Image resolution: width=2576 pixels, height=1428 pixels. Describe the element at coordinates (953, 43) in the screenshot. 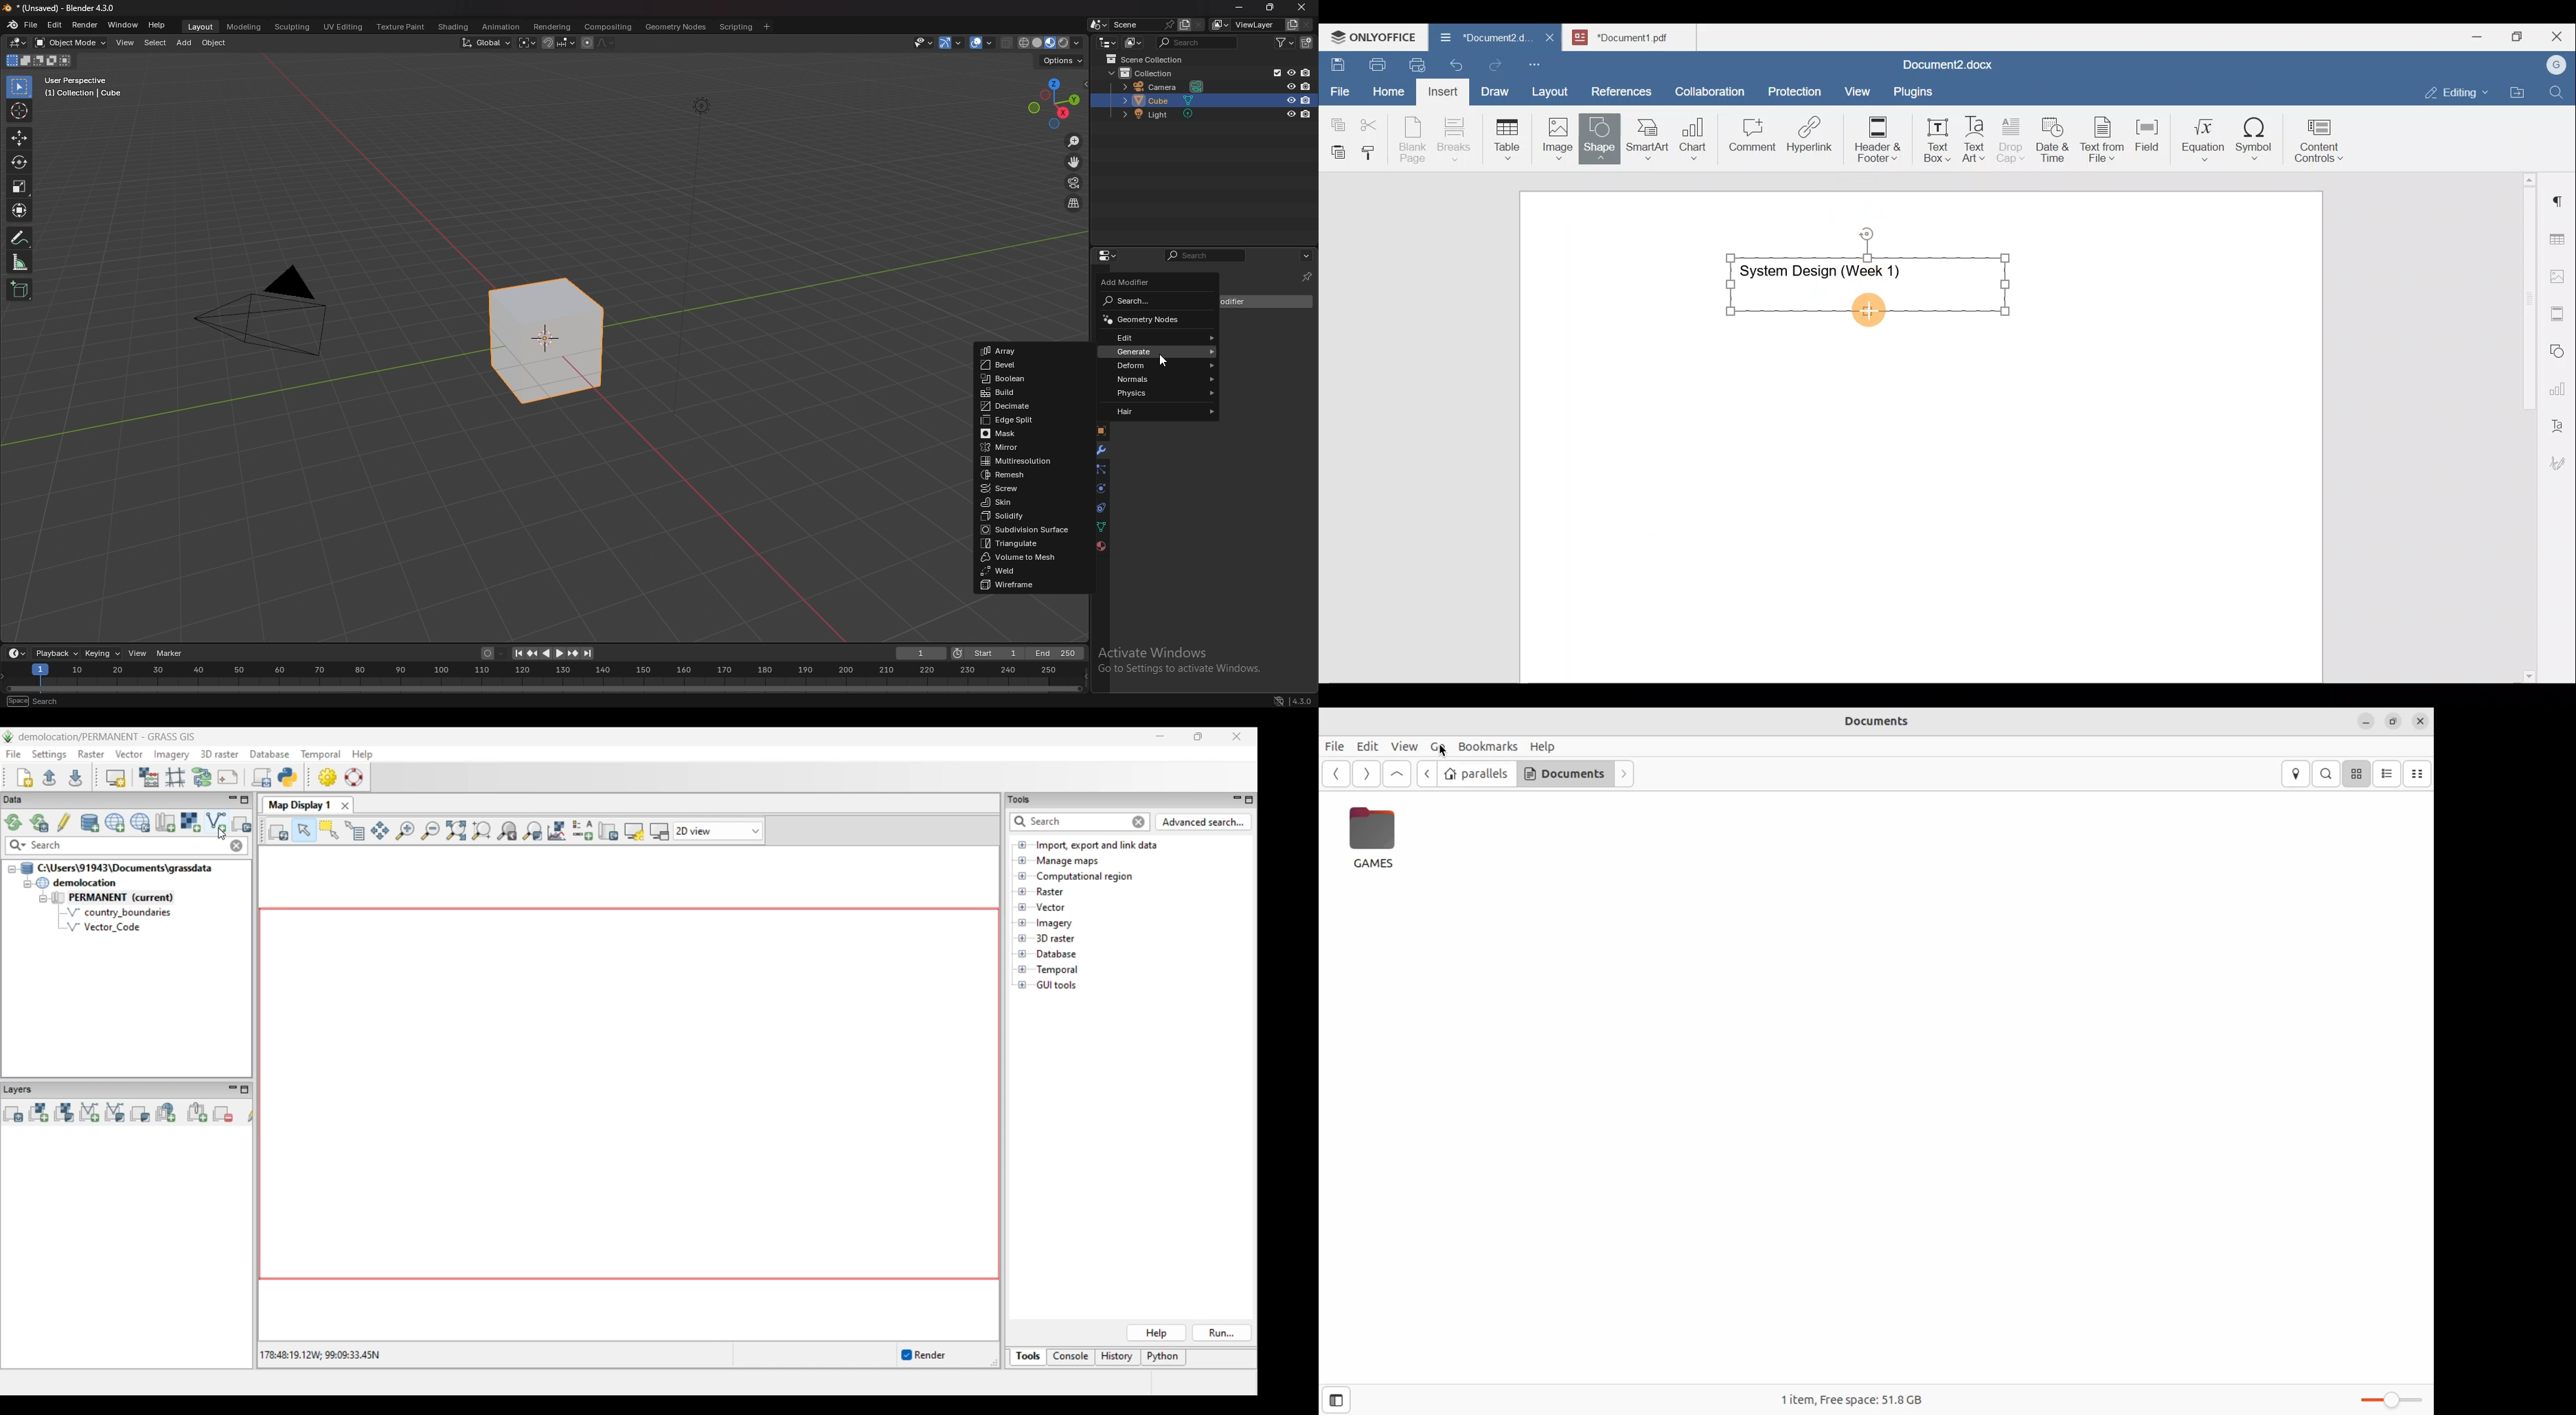

I see `gizmo` at that location.